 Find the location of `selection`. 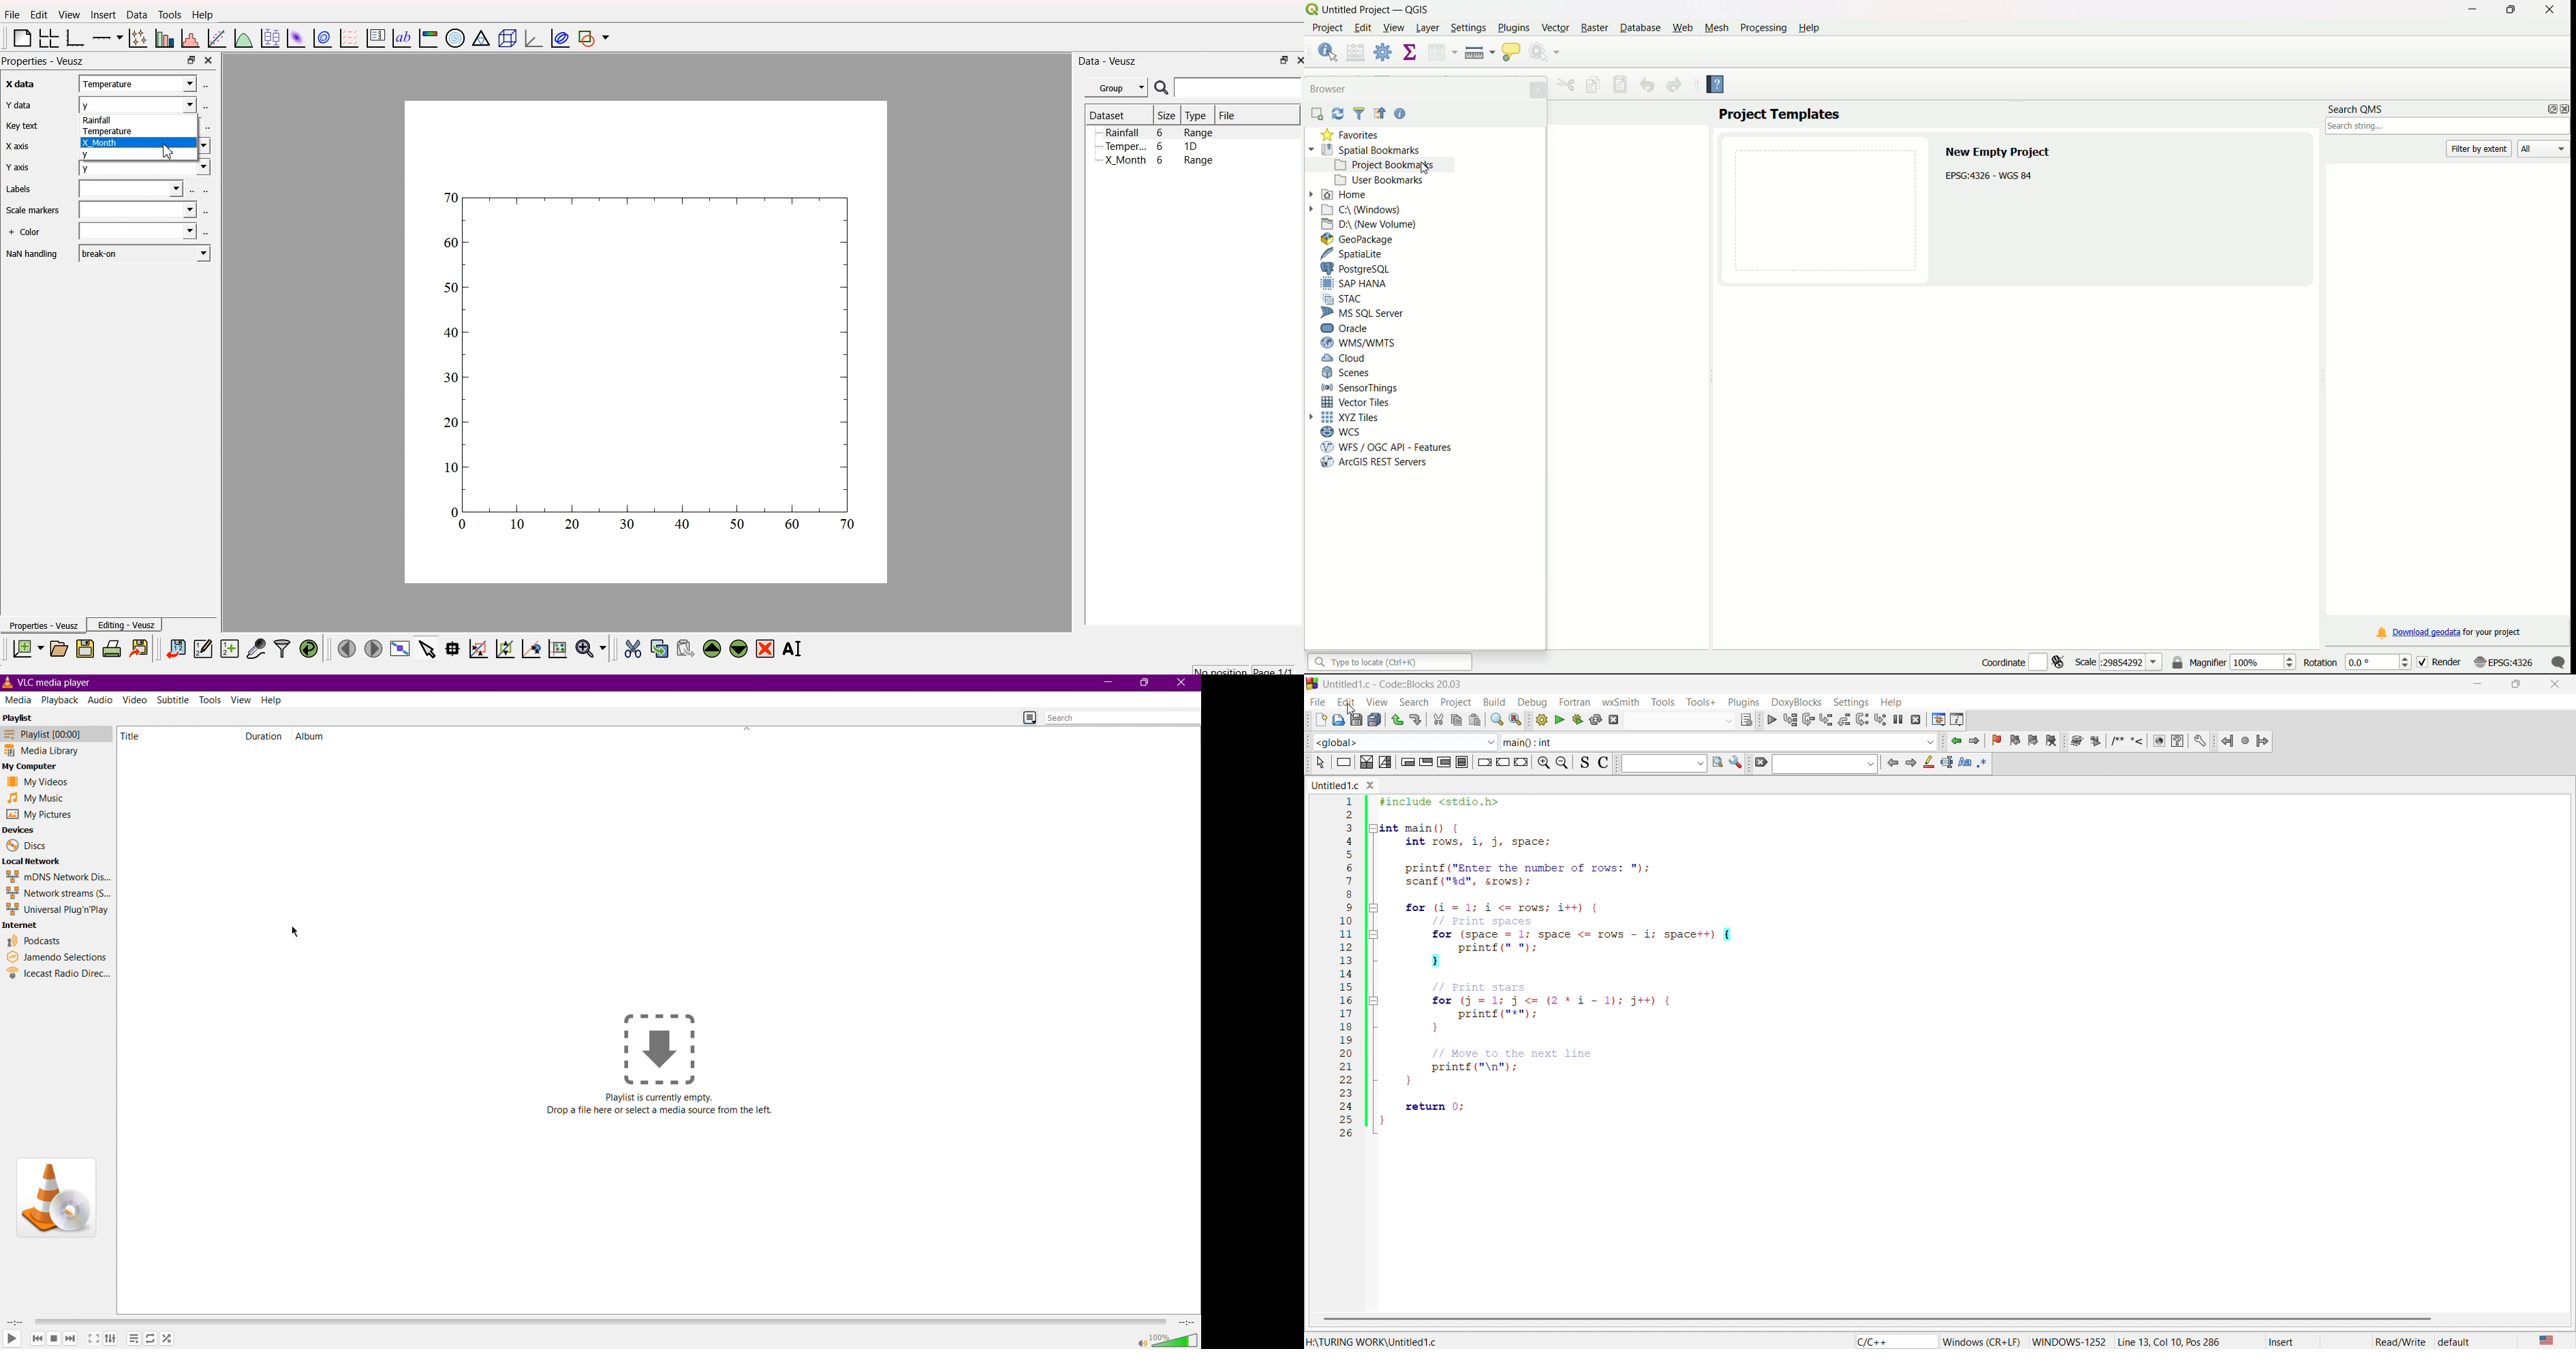

selection is located at coordinates (1385, 762).